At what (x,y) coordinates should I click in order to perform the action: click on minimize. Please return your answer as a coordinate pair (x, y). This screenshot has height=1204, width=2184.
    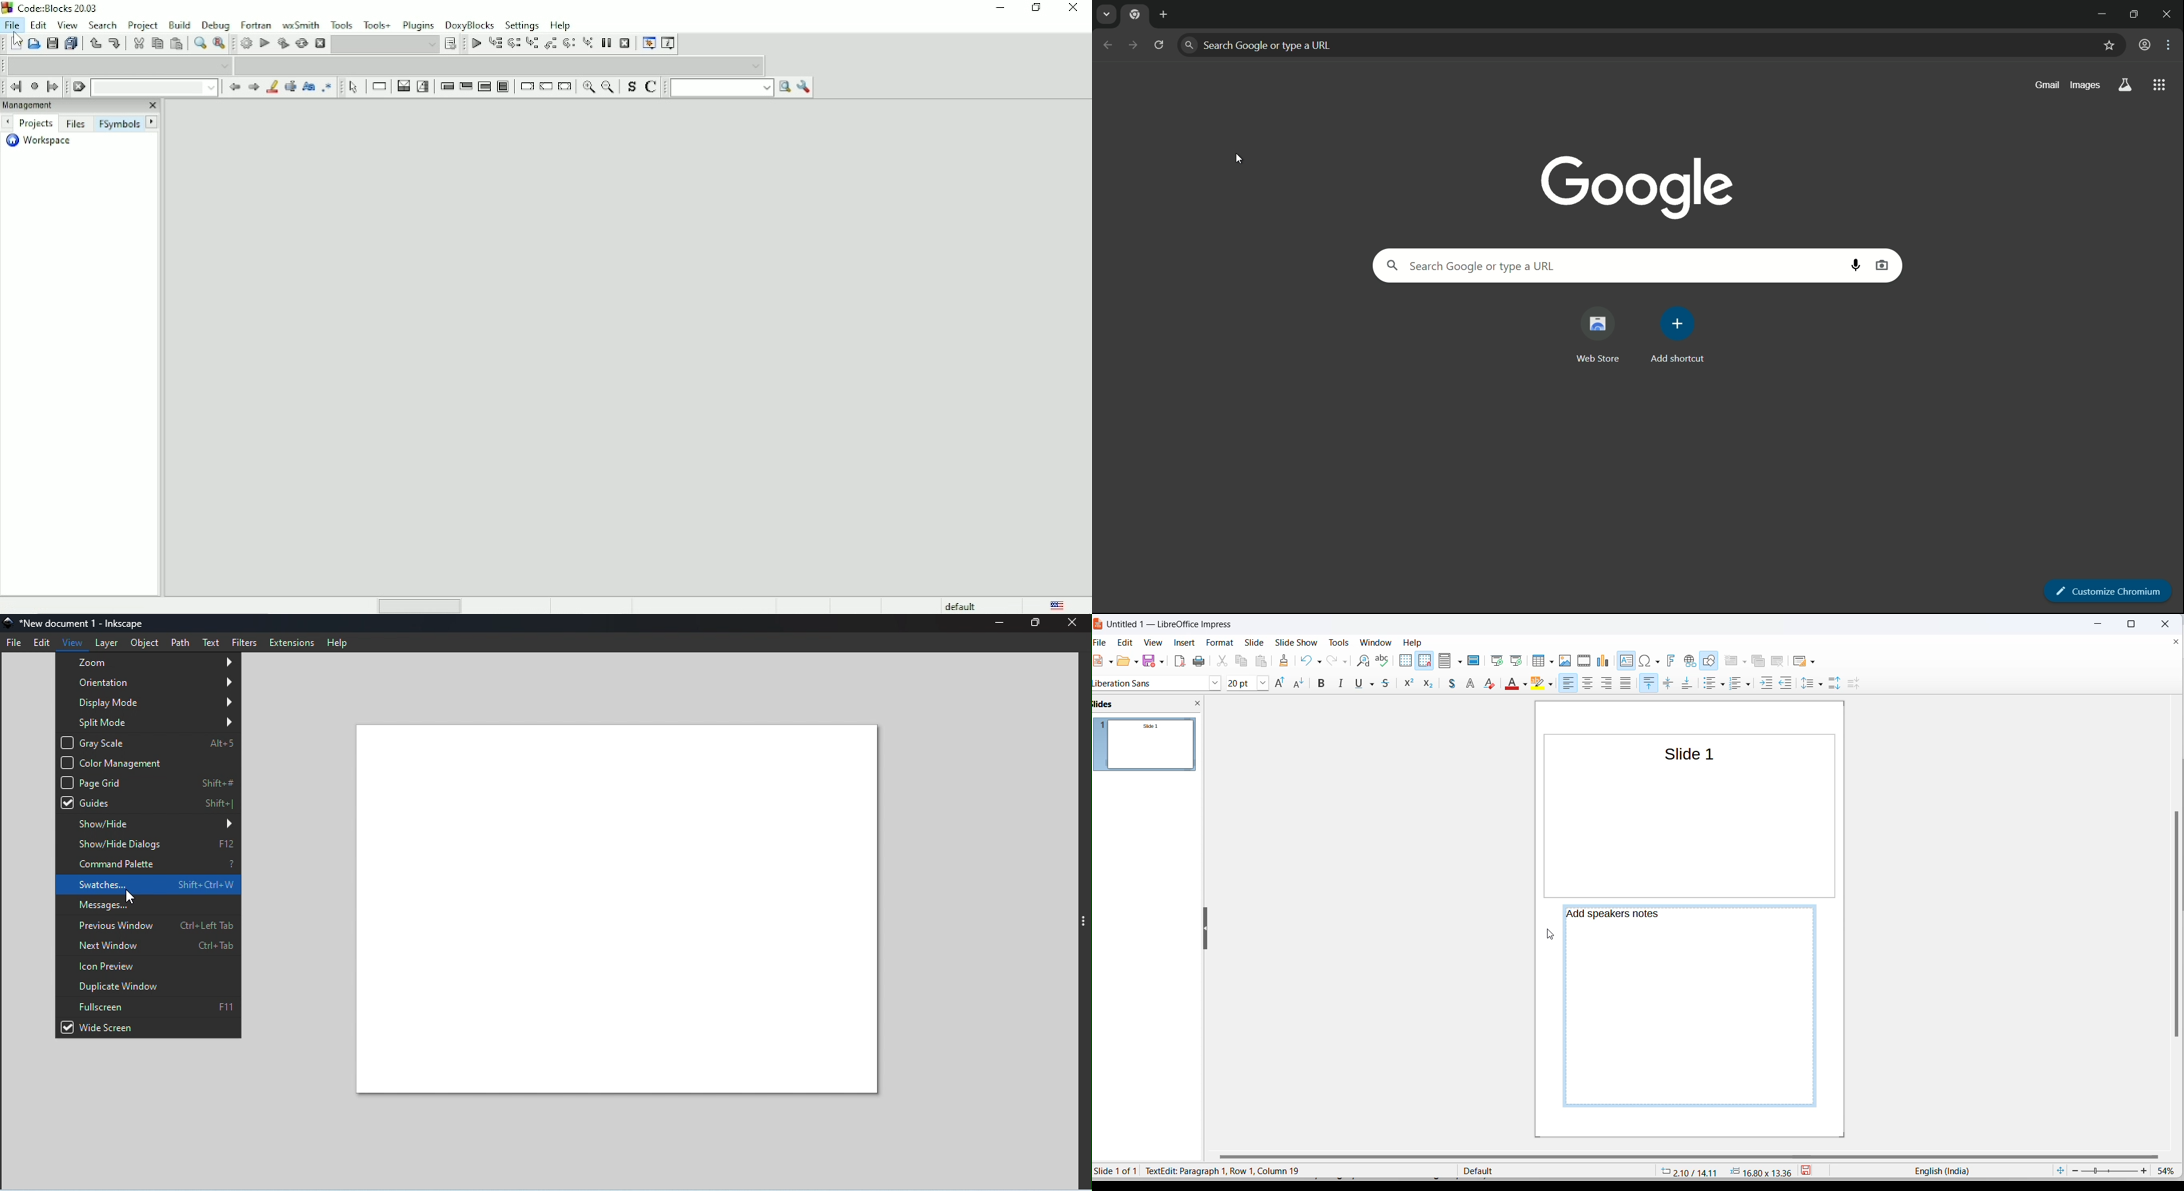
    Looking at the image, I should click on (2099, 13).